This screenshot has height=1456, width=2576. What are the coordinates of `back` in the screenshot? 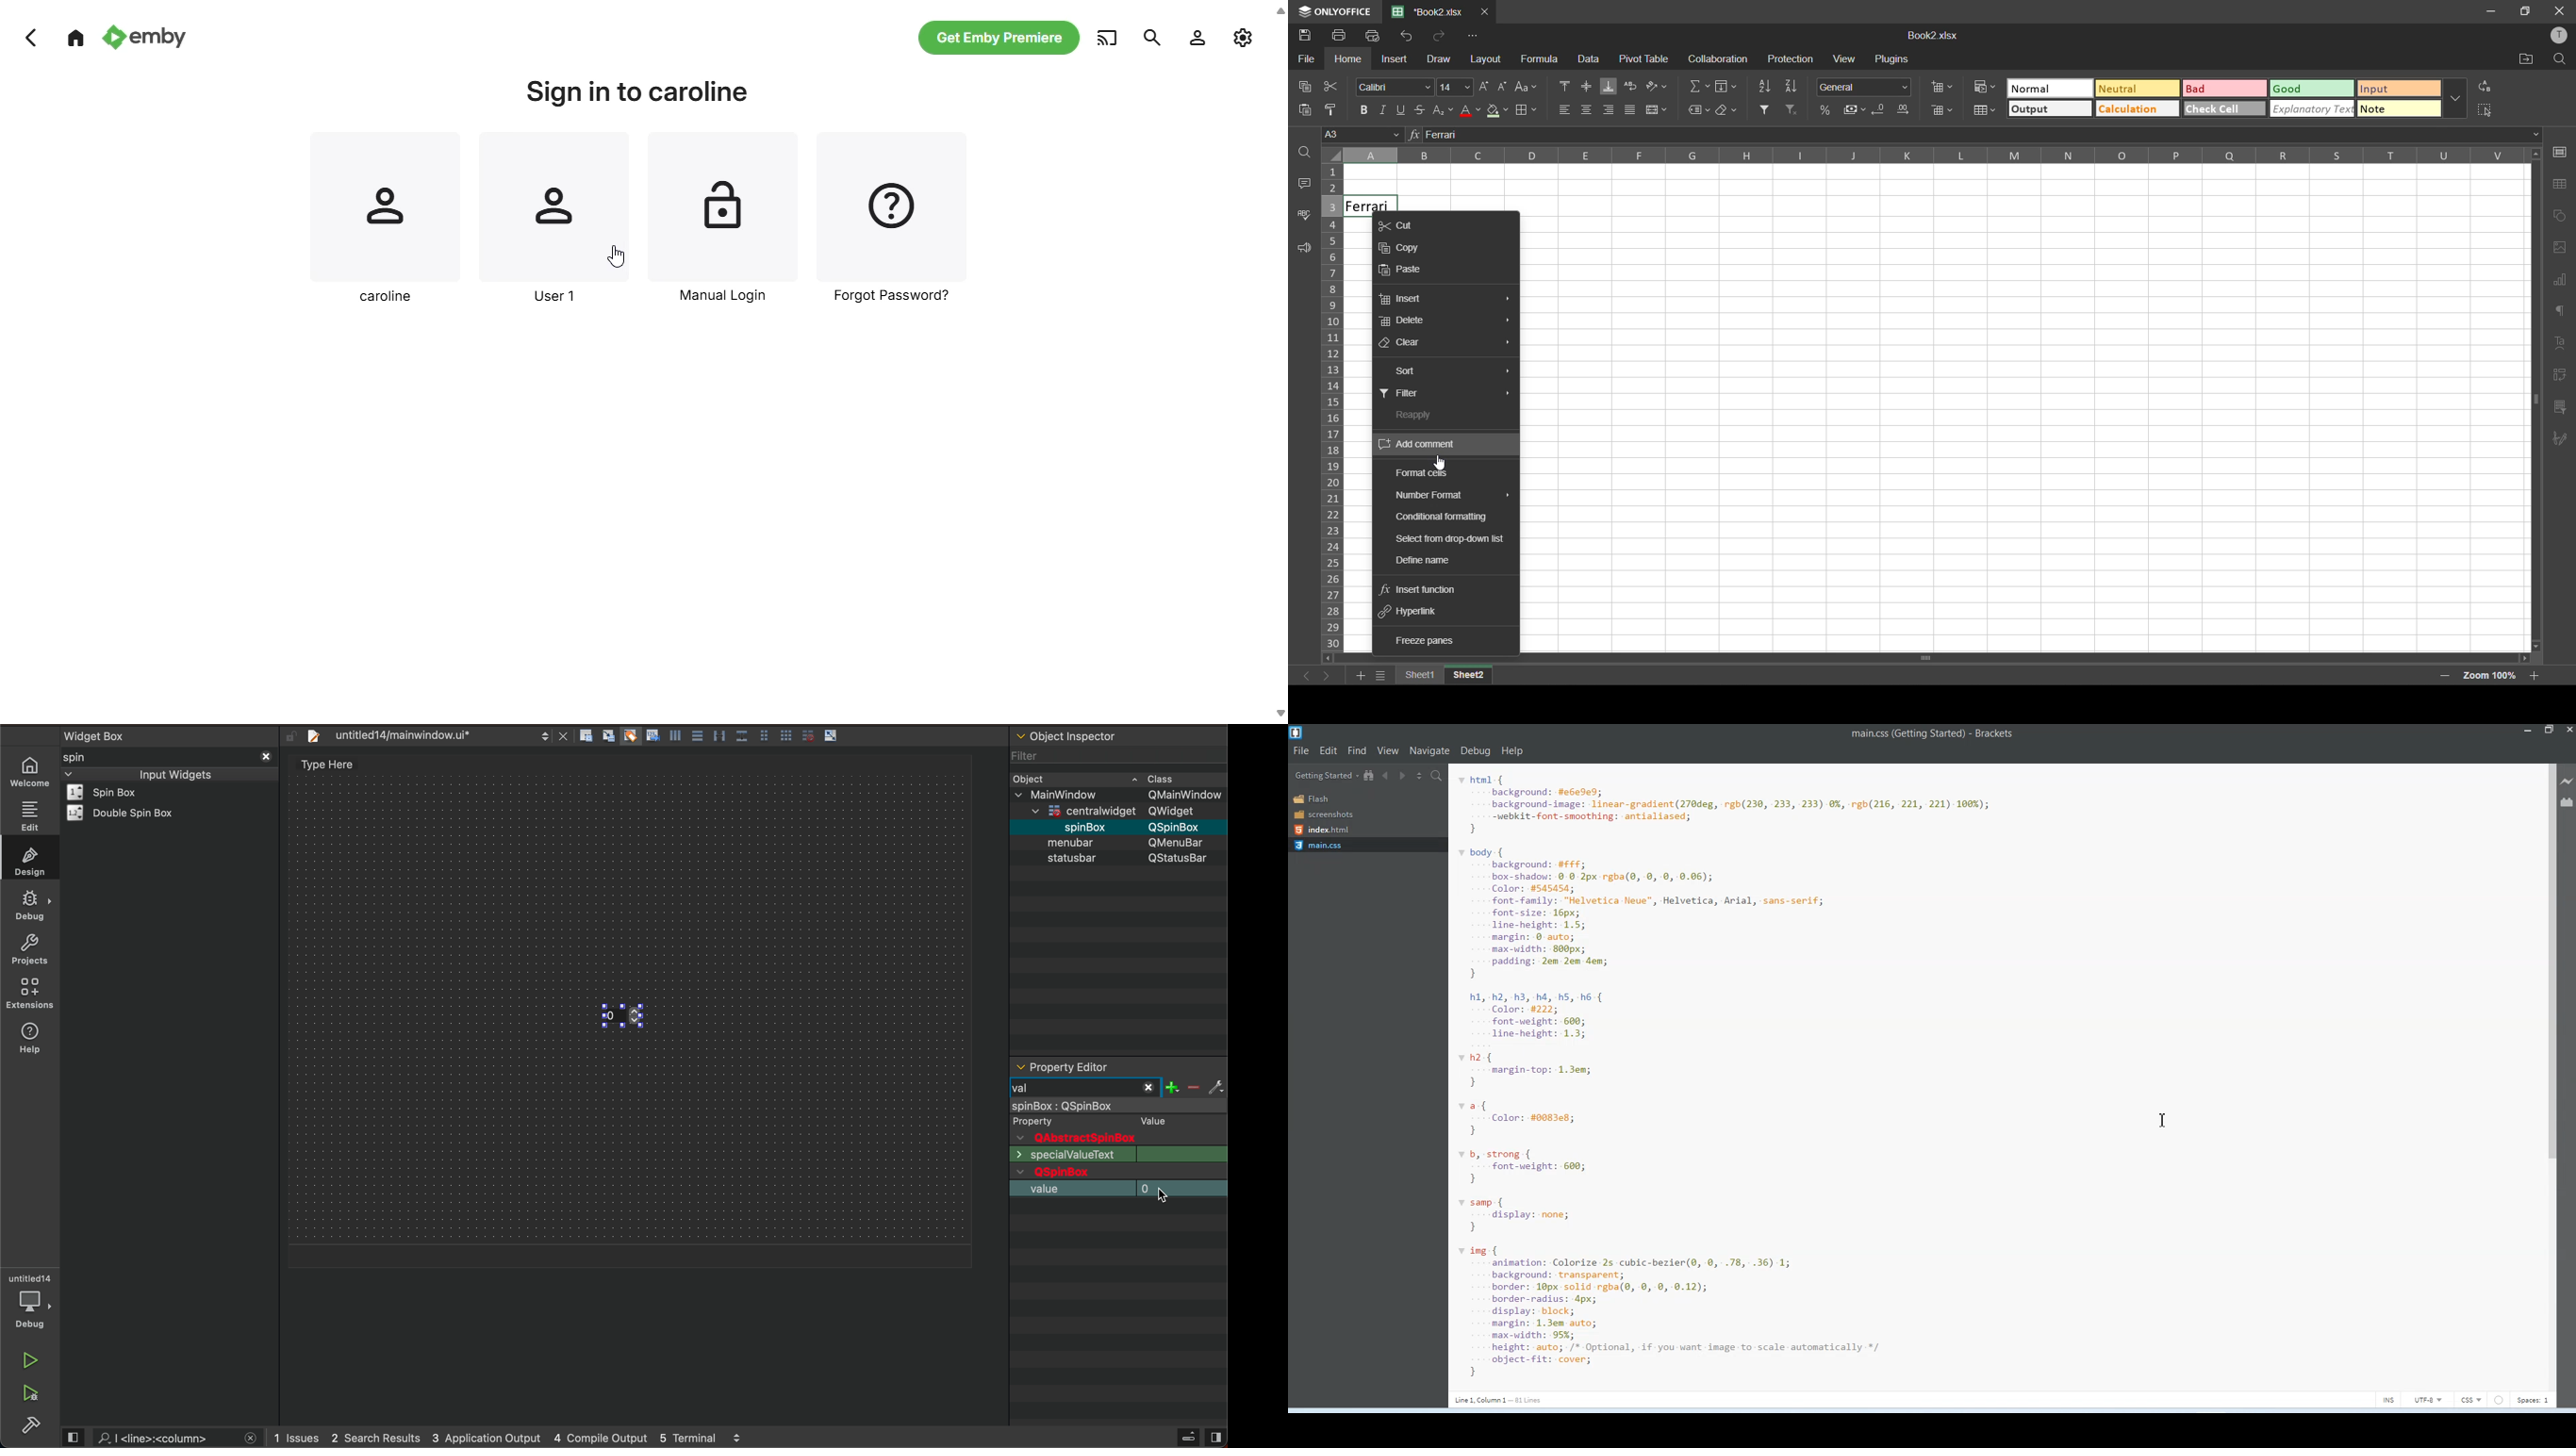 It's located at (32, 37).